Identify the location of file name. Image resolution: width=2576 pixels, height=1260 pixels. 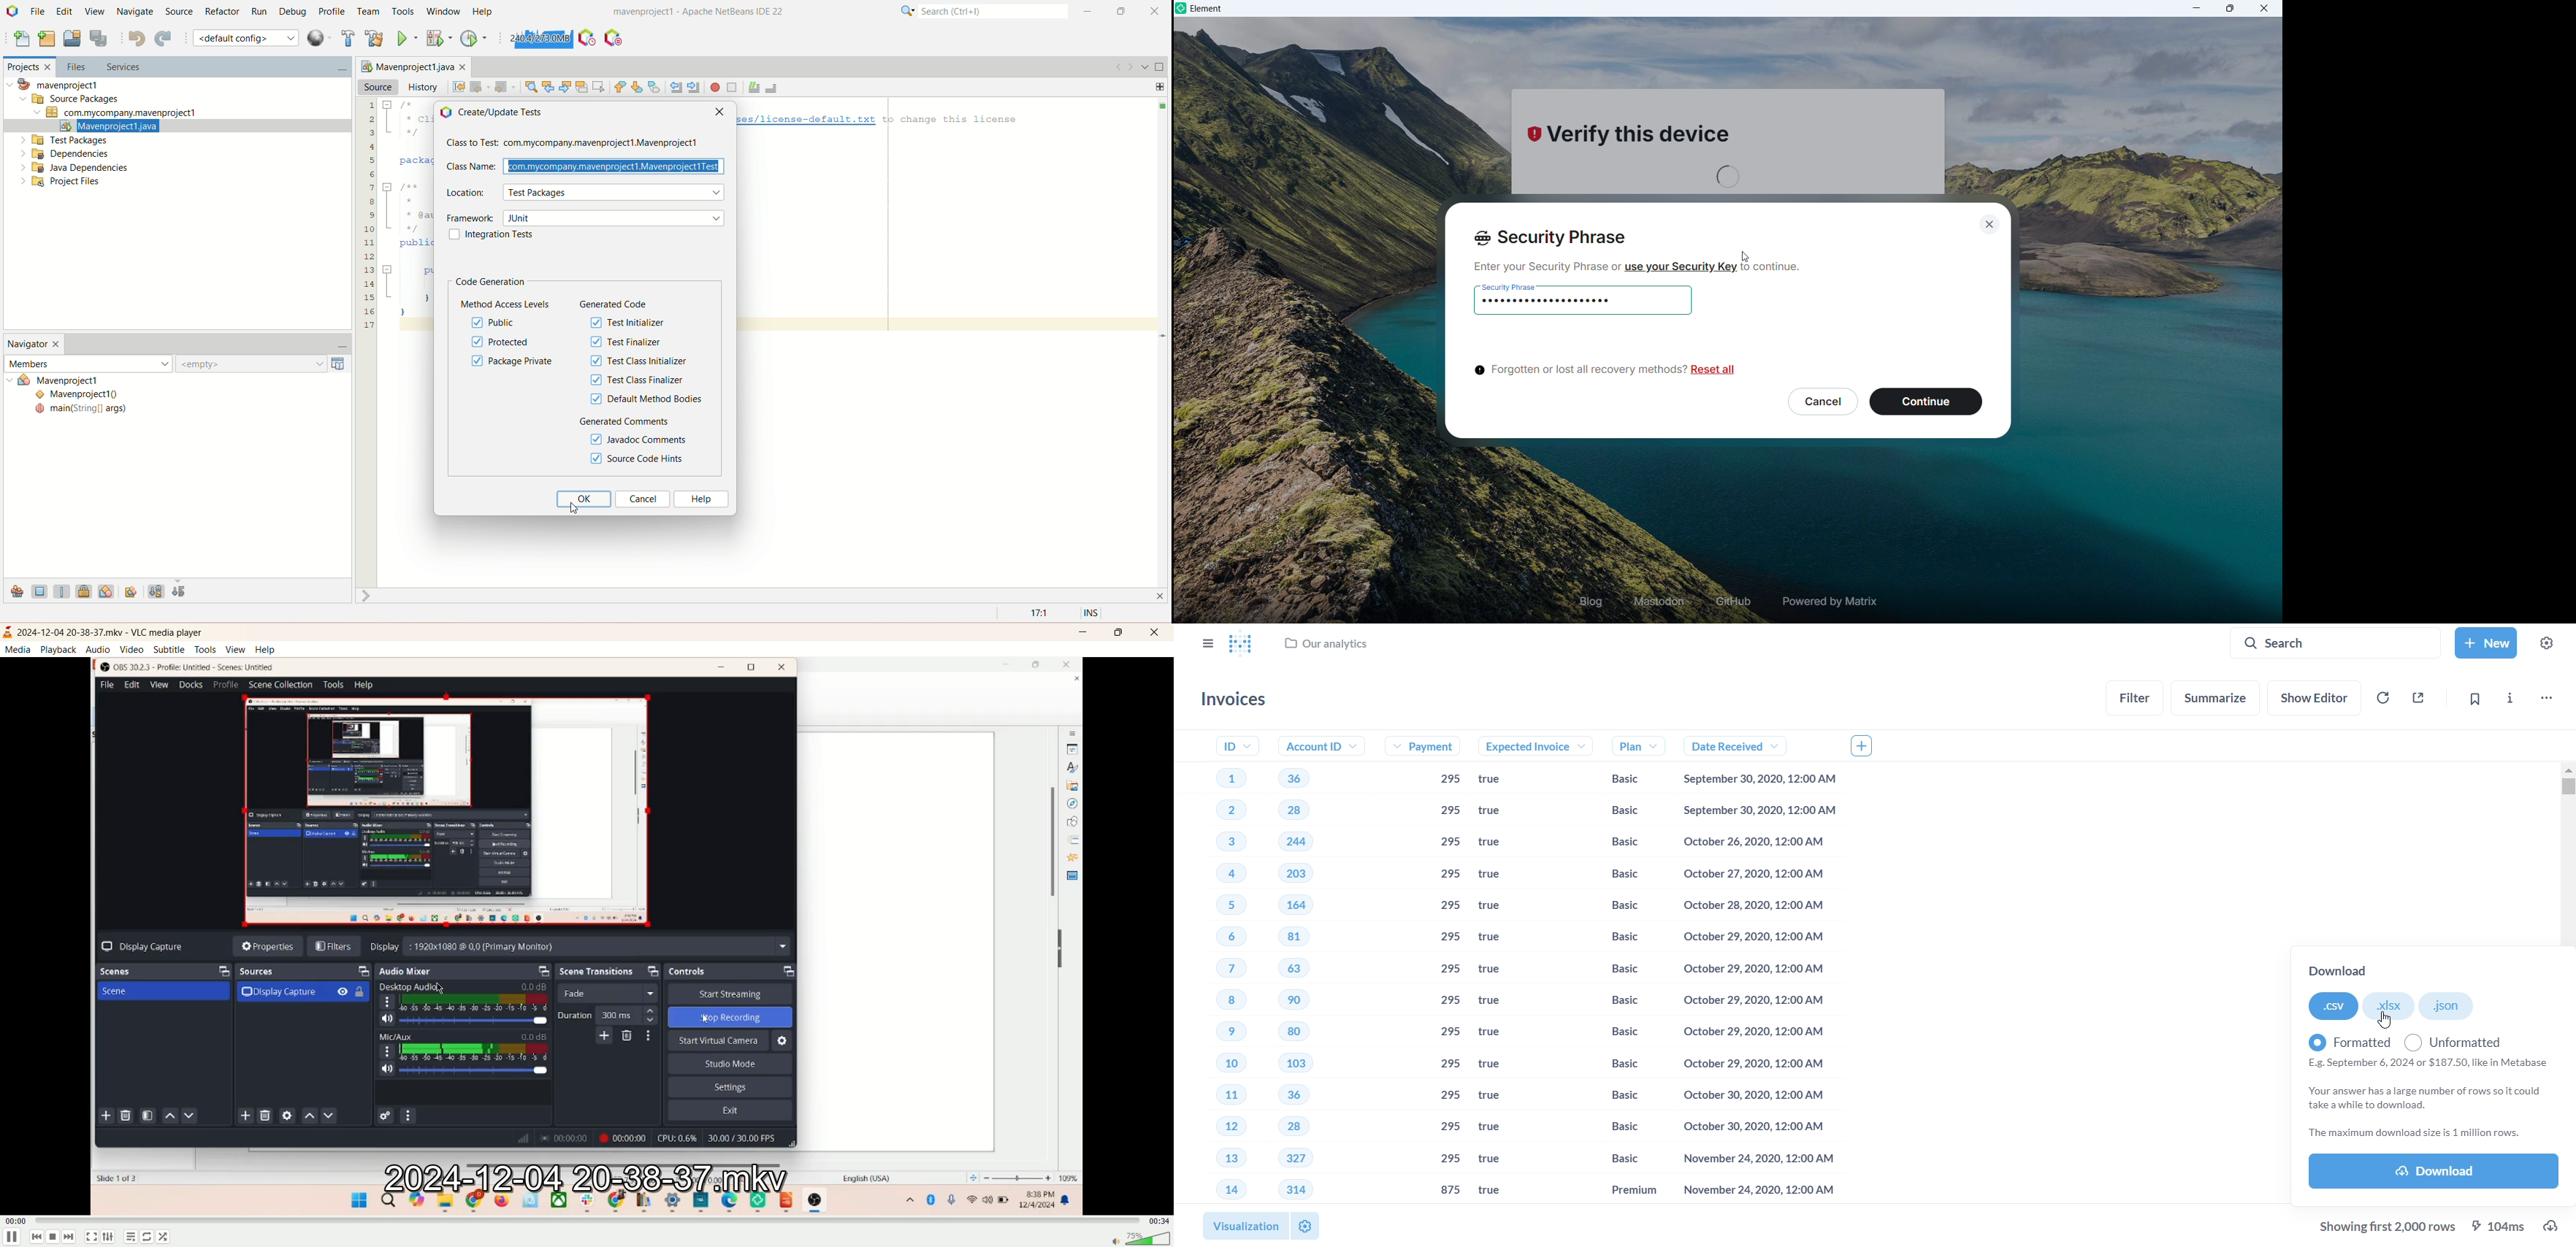
(585, 1180).